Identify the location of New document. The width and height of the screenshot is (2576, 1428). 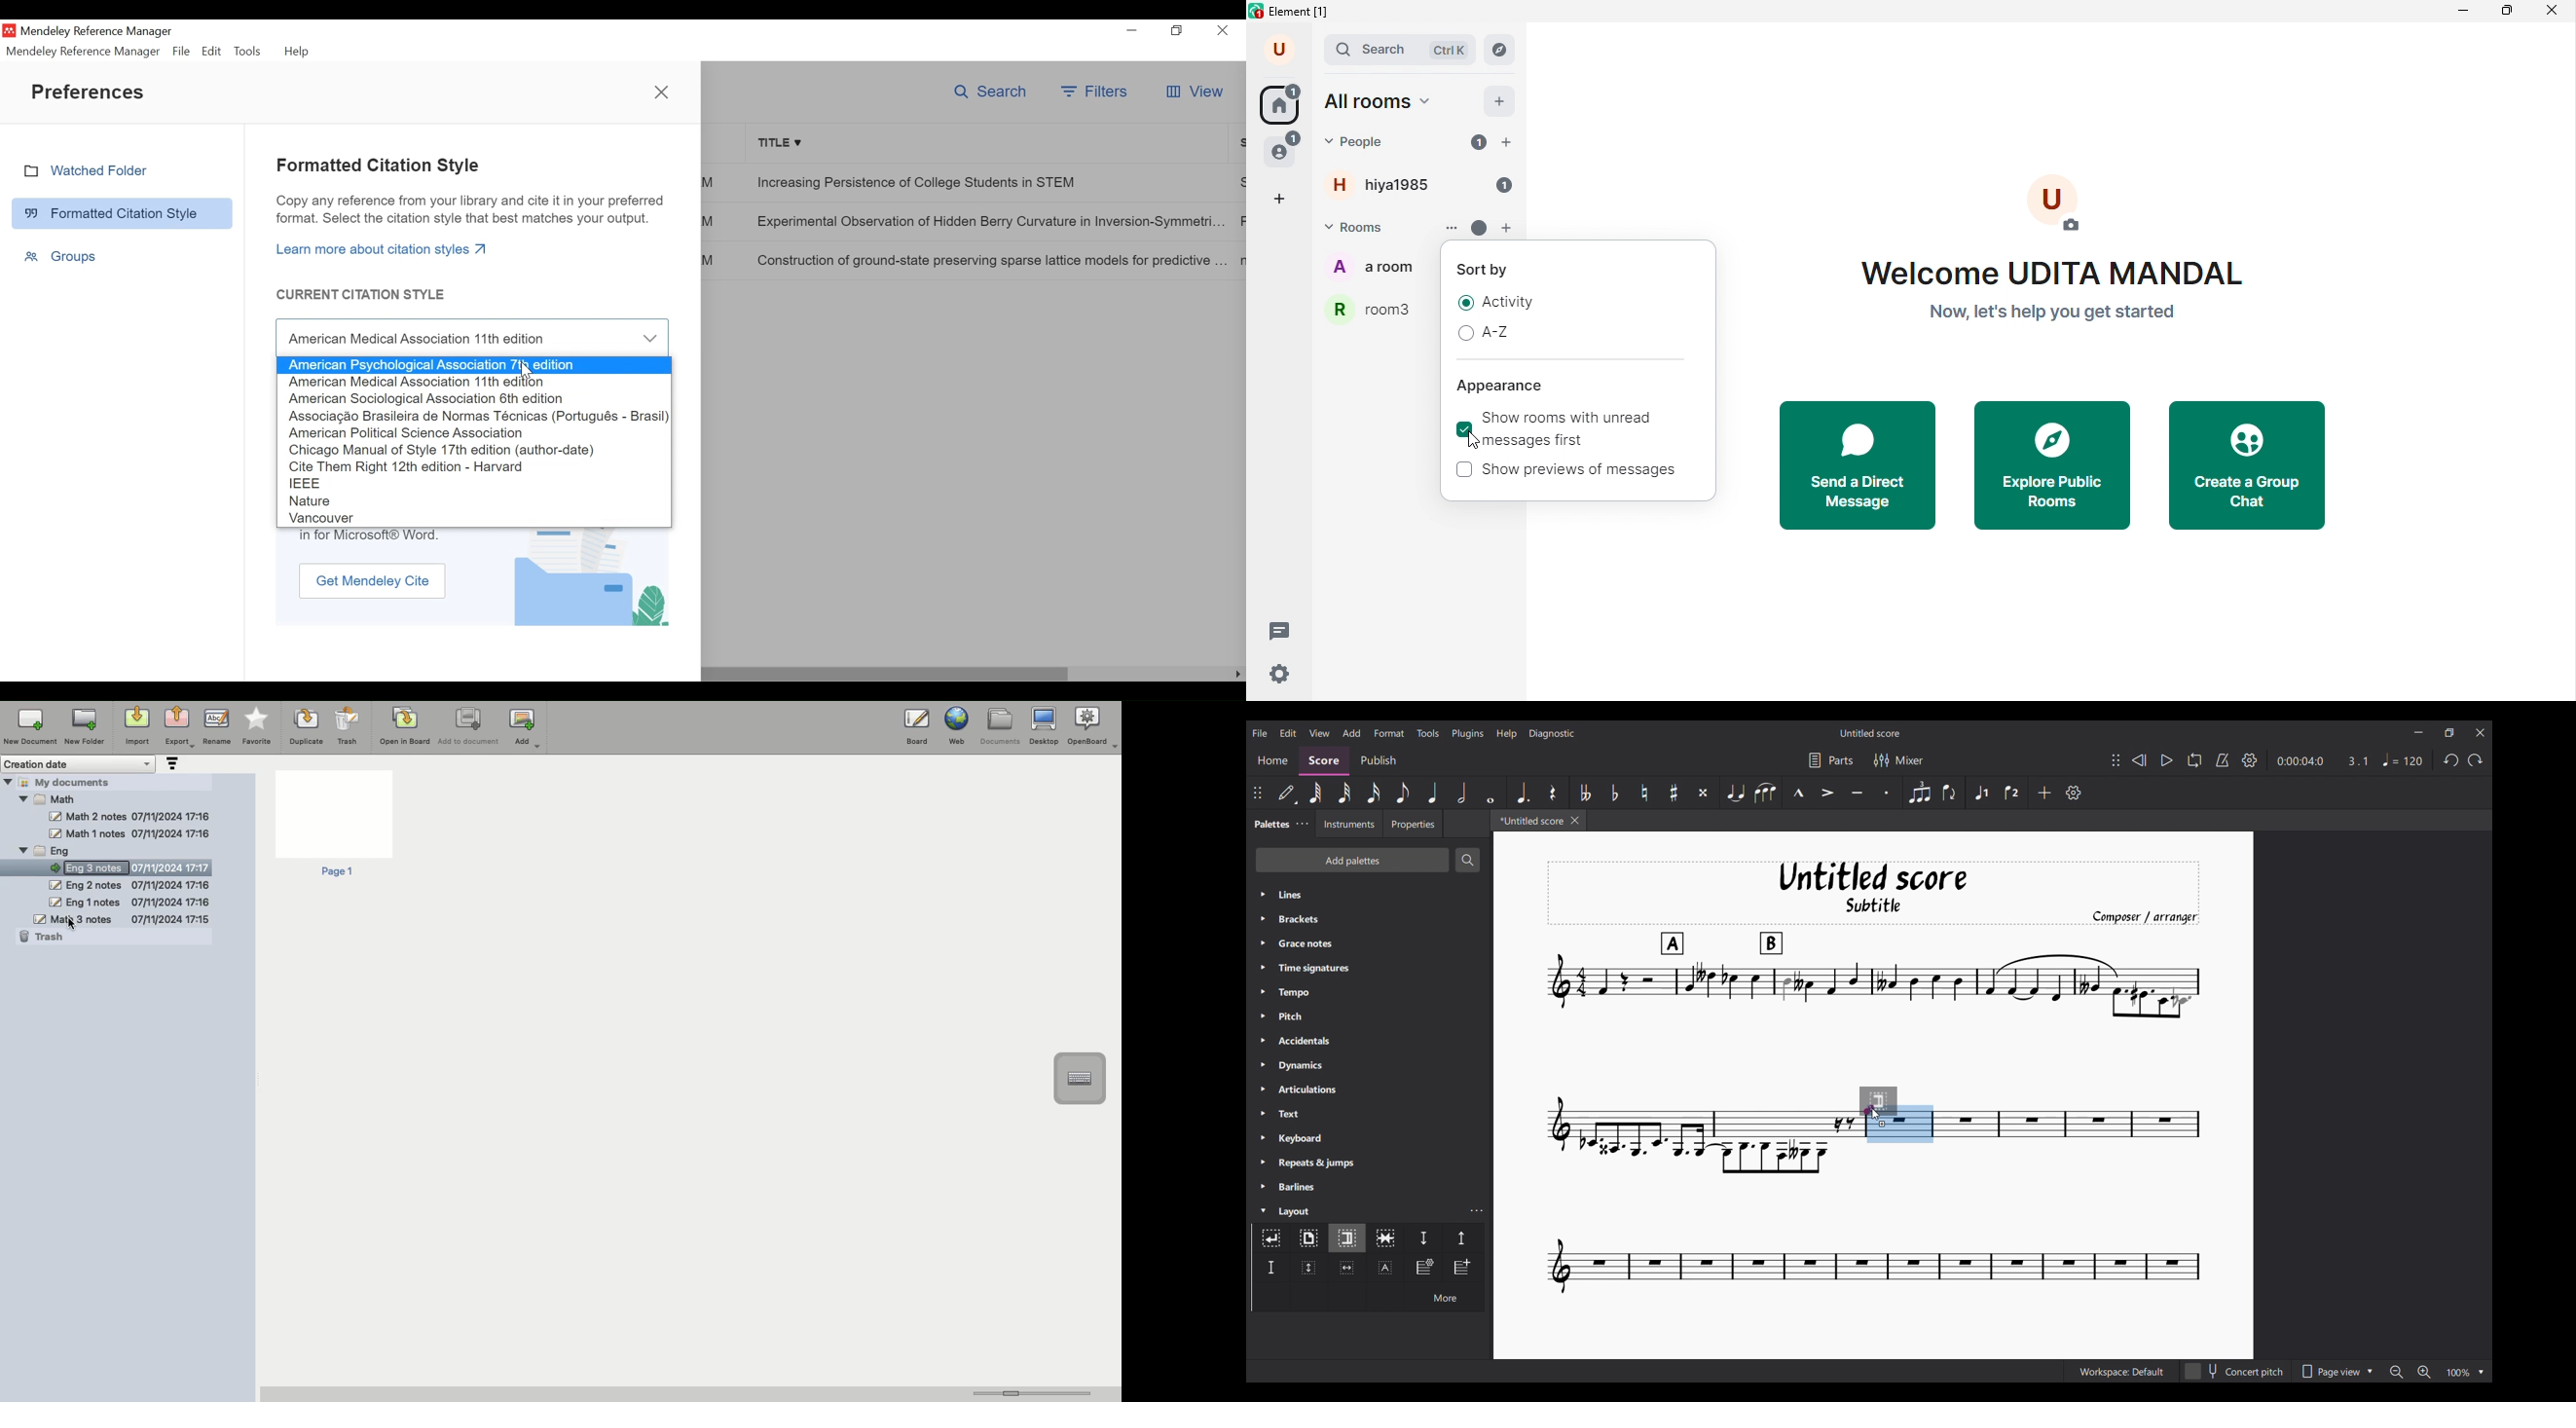
(30, 727).